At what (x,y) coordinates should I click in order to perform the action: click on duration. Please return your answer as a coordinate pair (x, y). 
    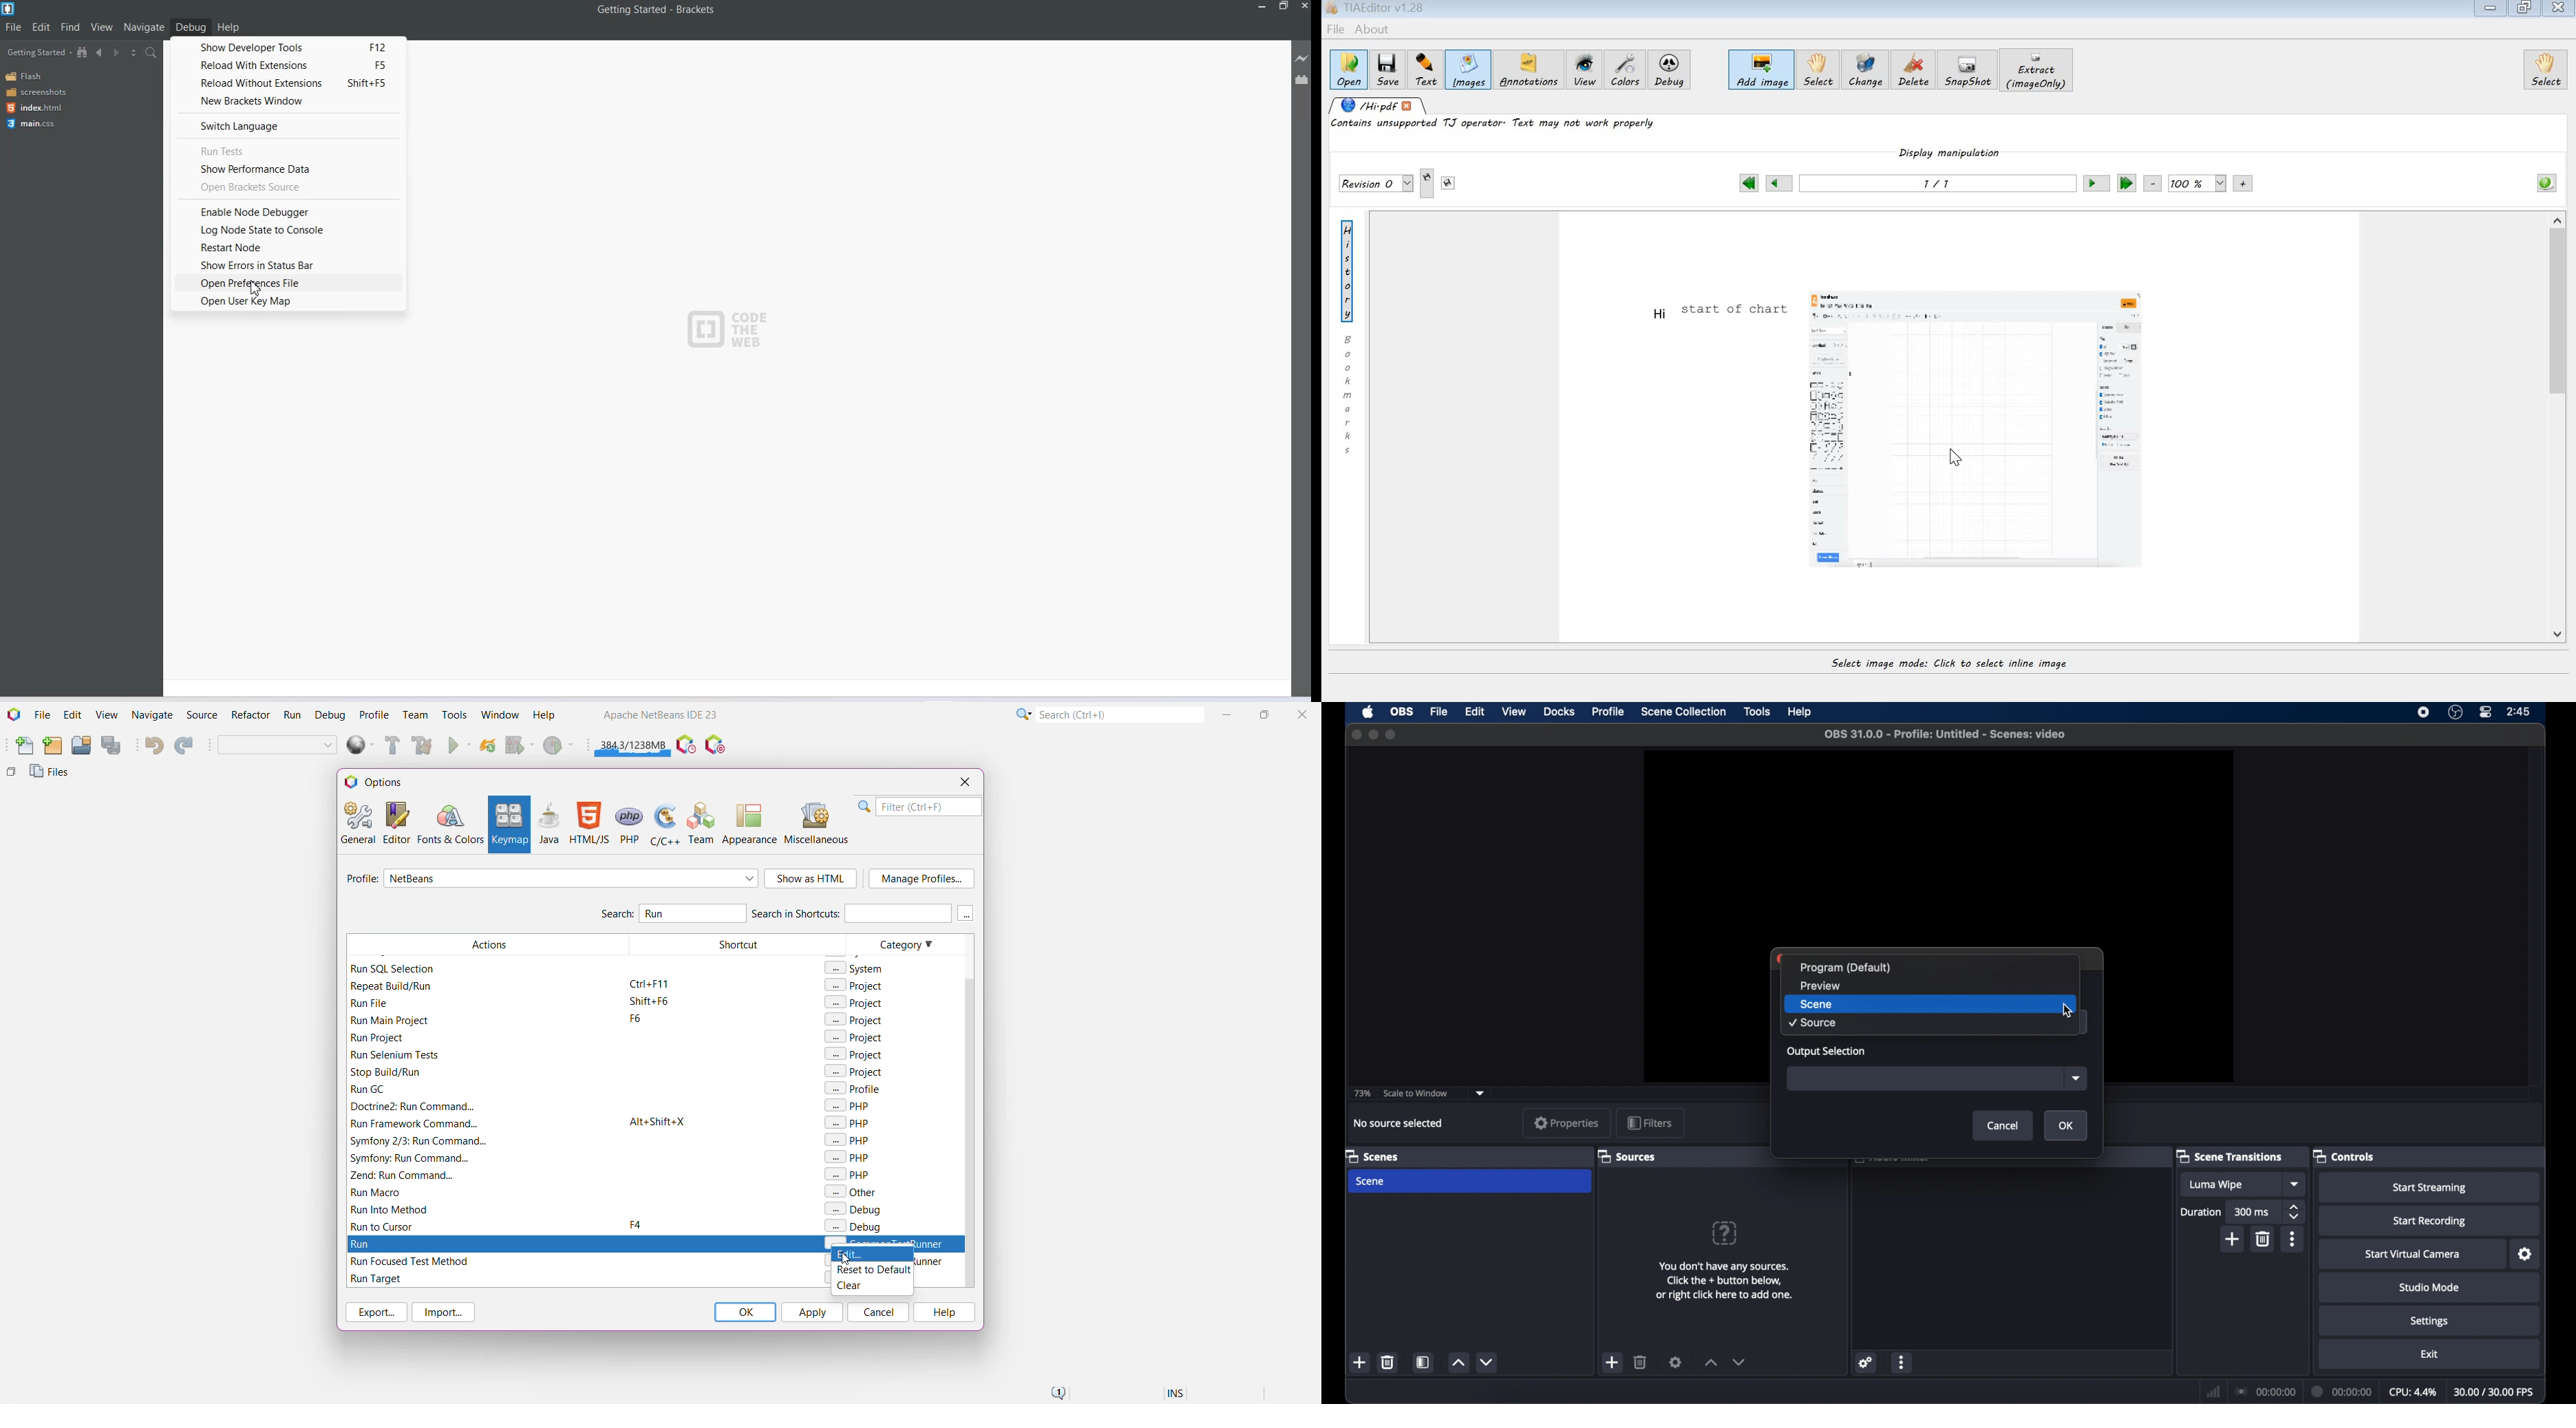
    Looking at the image, I should click on (2343, 1391).